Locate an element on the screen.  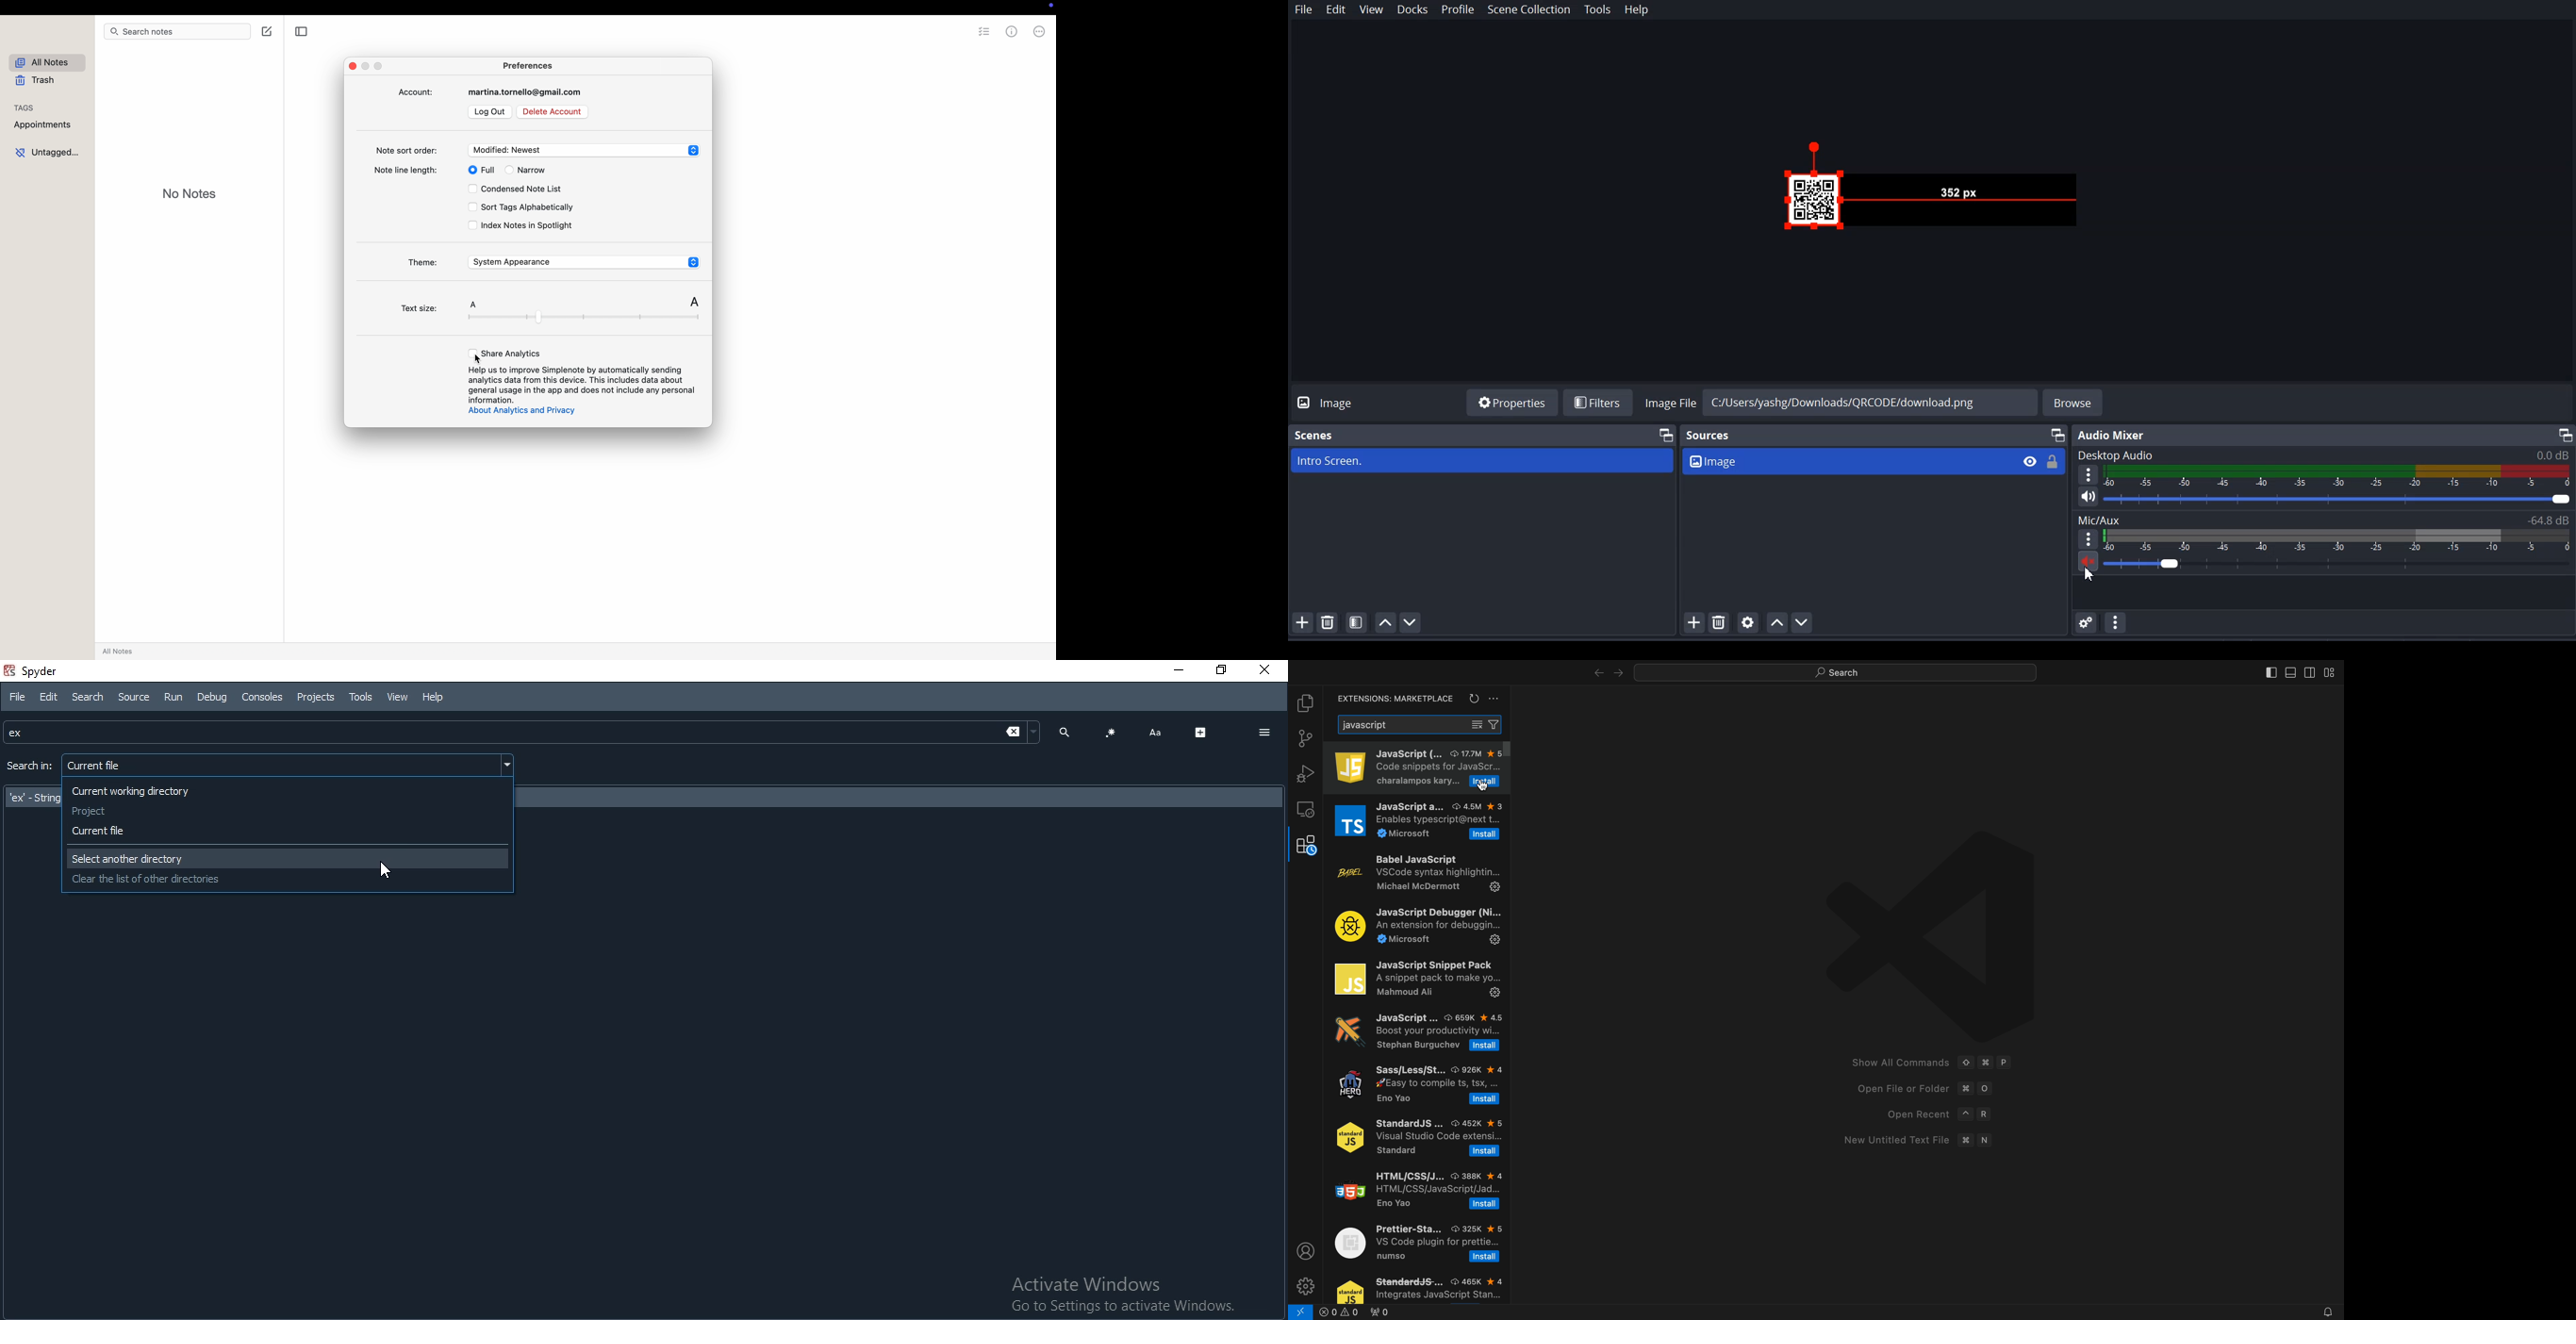
Docks is located at coordinates (1412, 9).